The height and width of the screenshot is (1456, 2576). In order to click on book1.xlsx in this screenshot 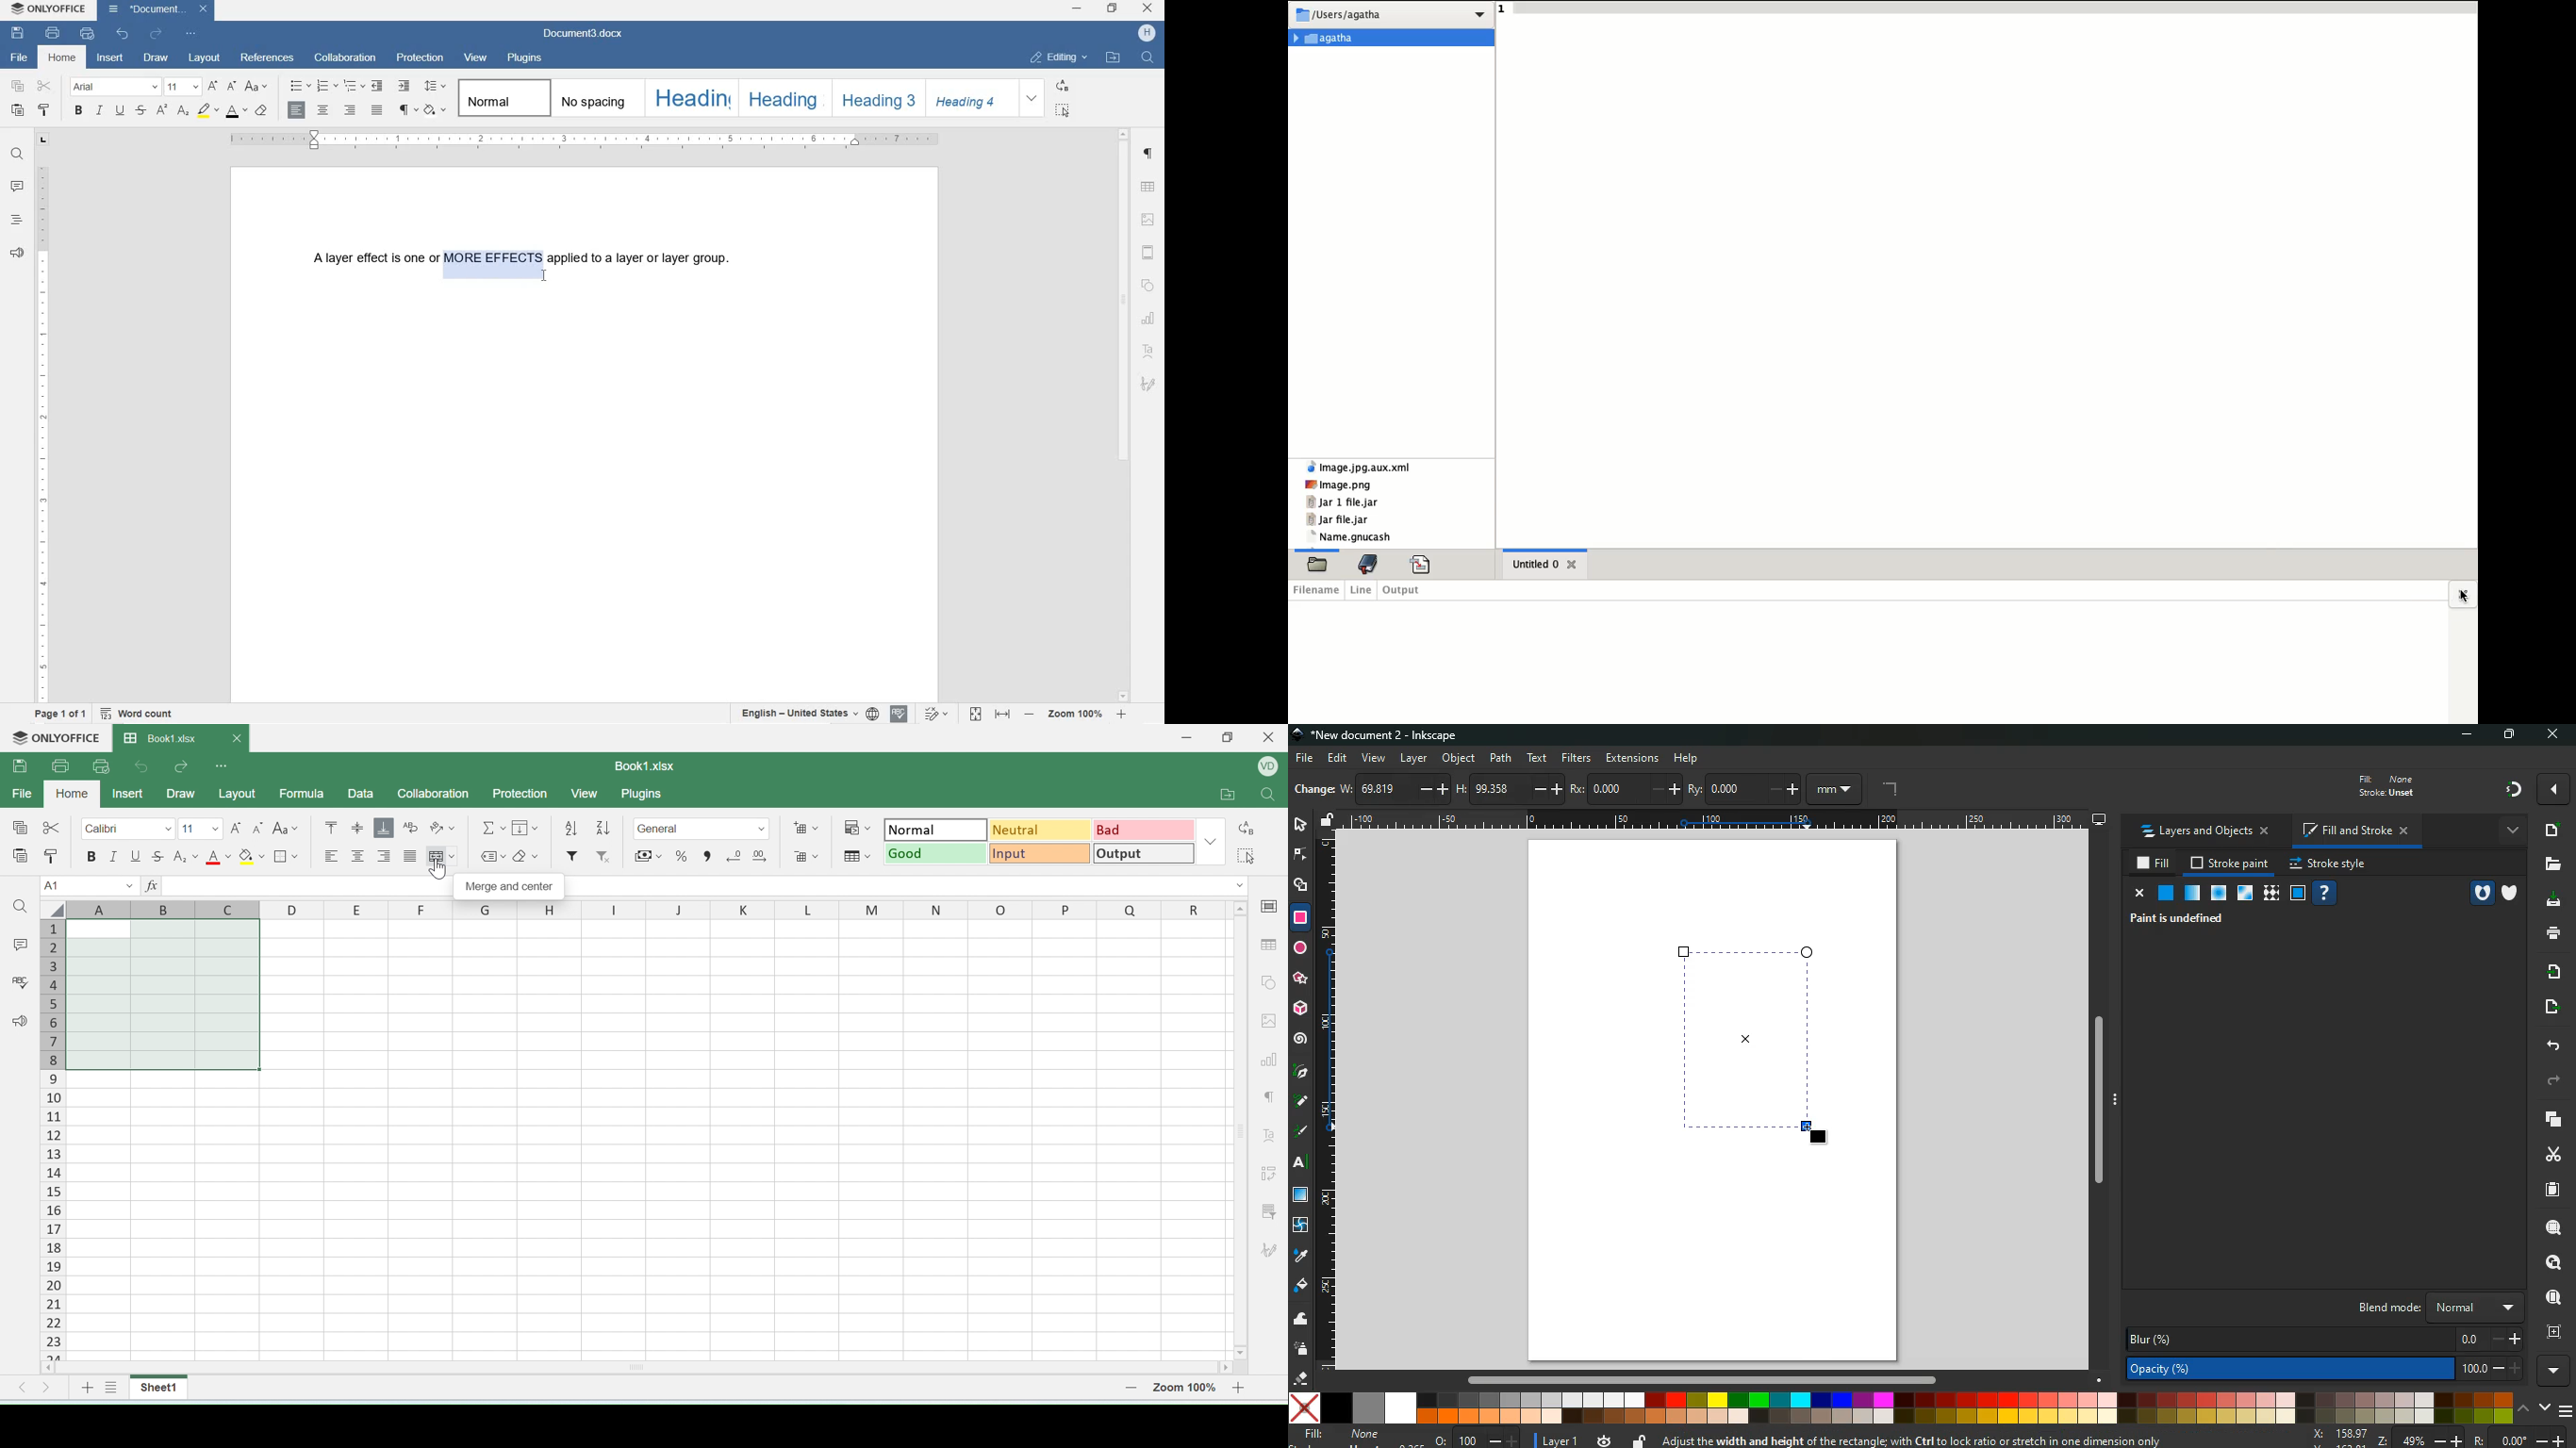, I will do `click(642, 765)`.